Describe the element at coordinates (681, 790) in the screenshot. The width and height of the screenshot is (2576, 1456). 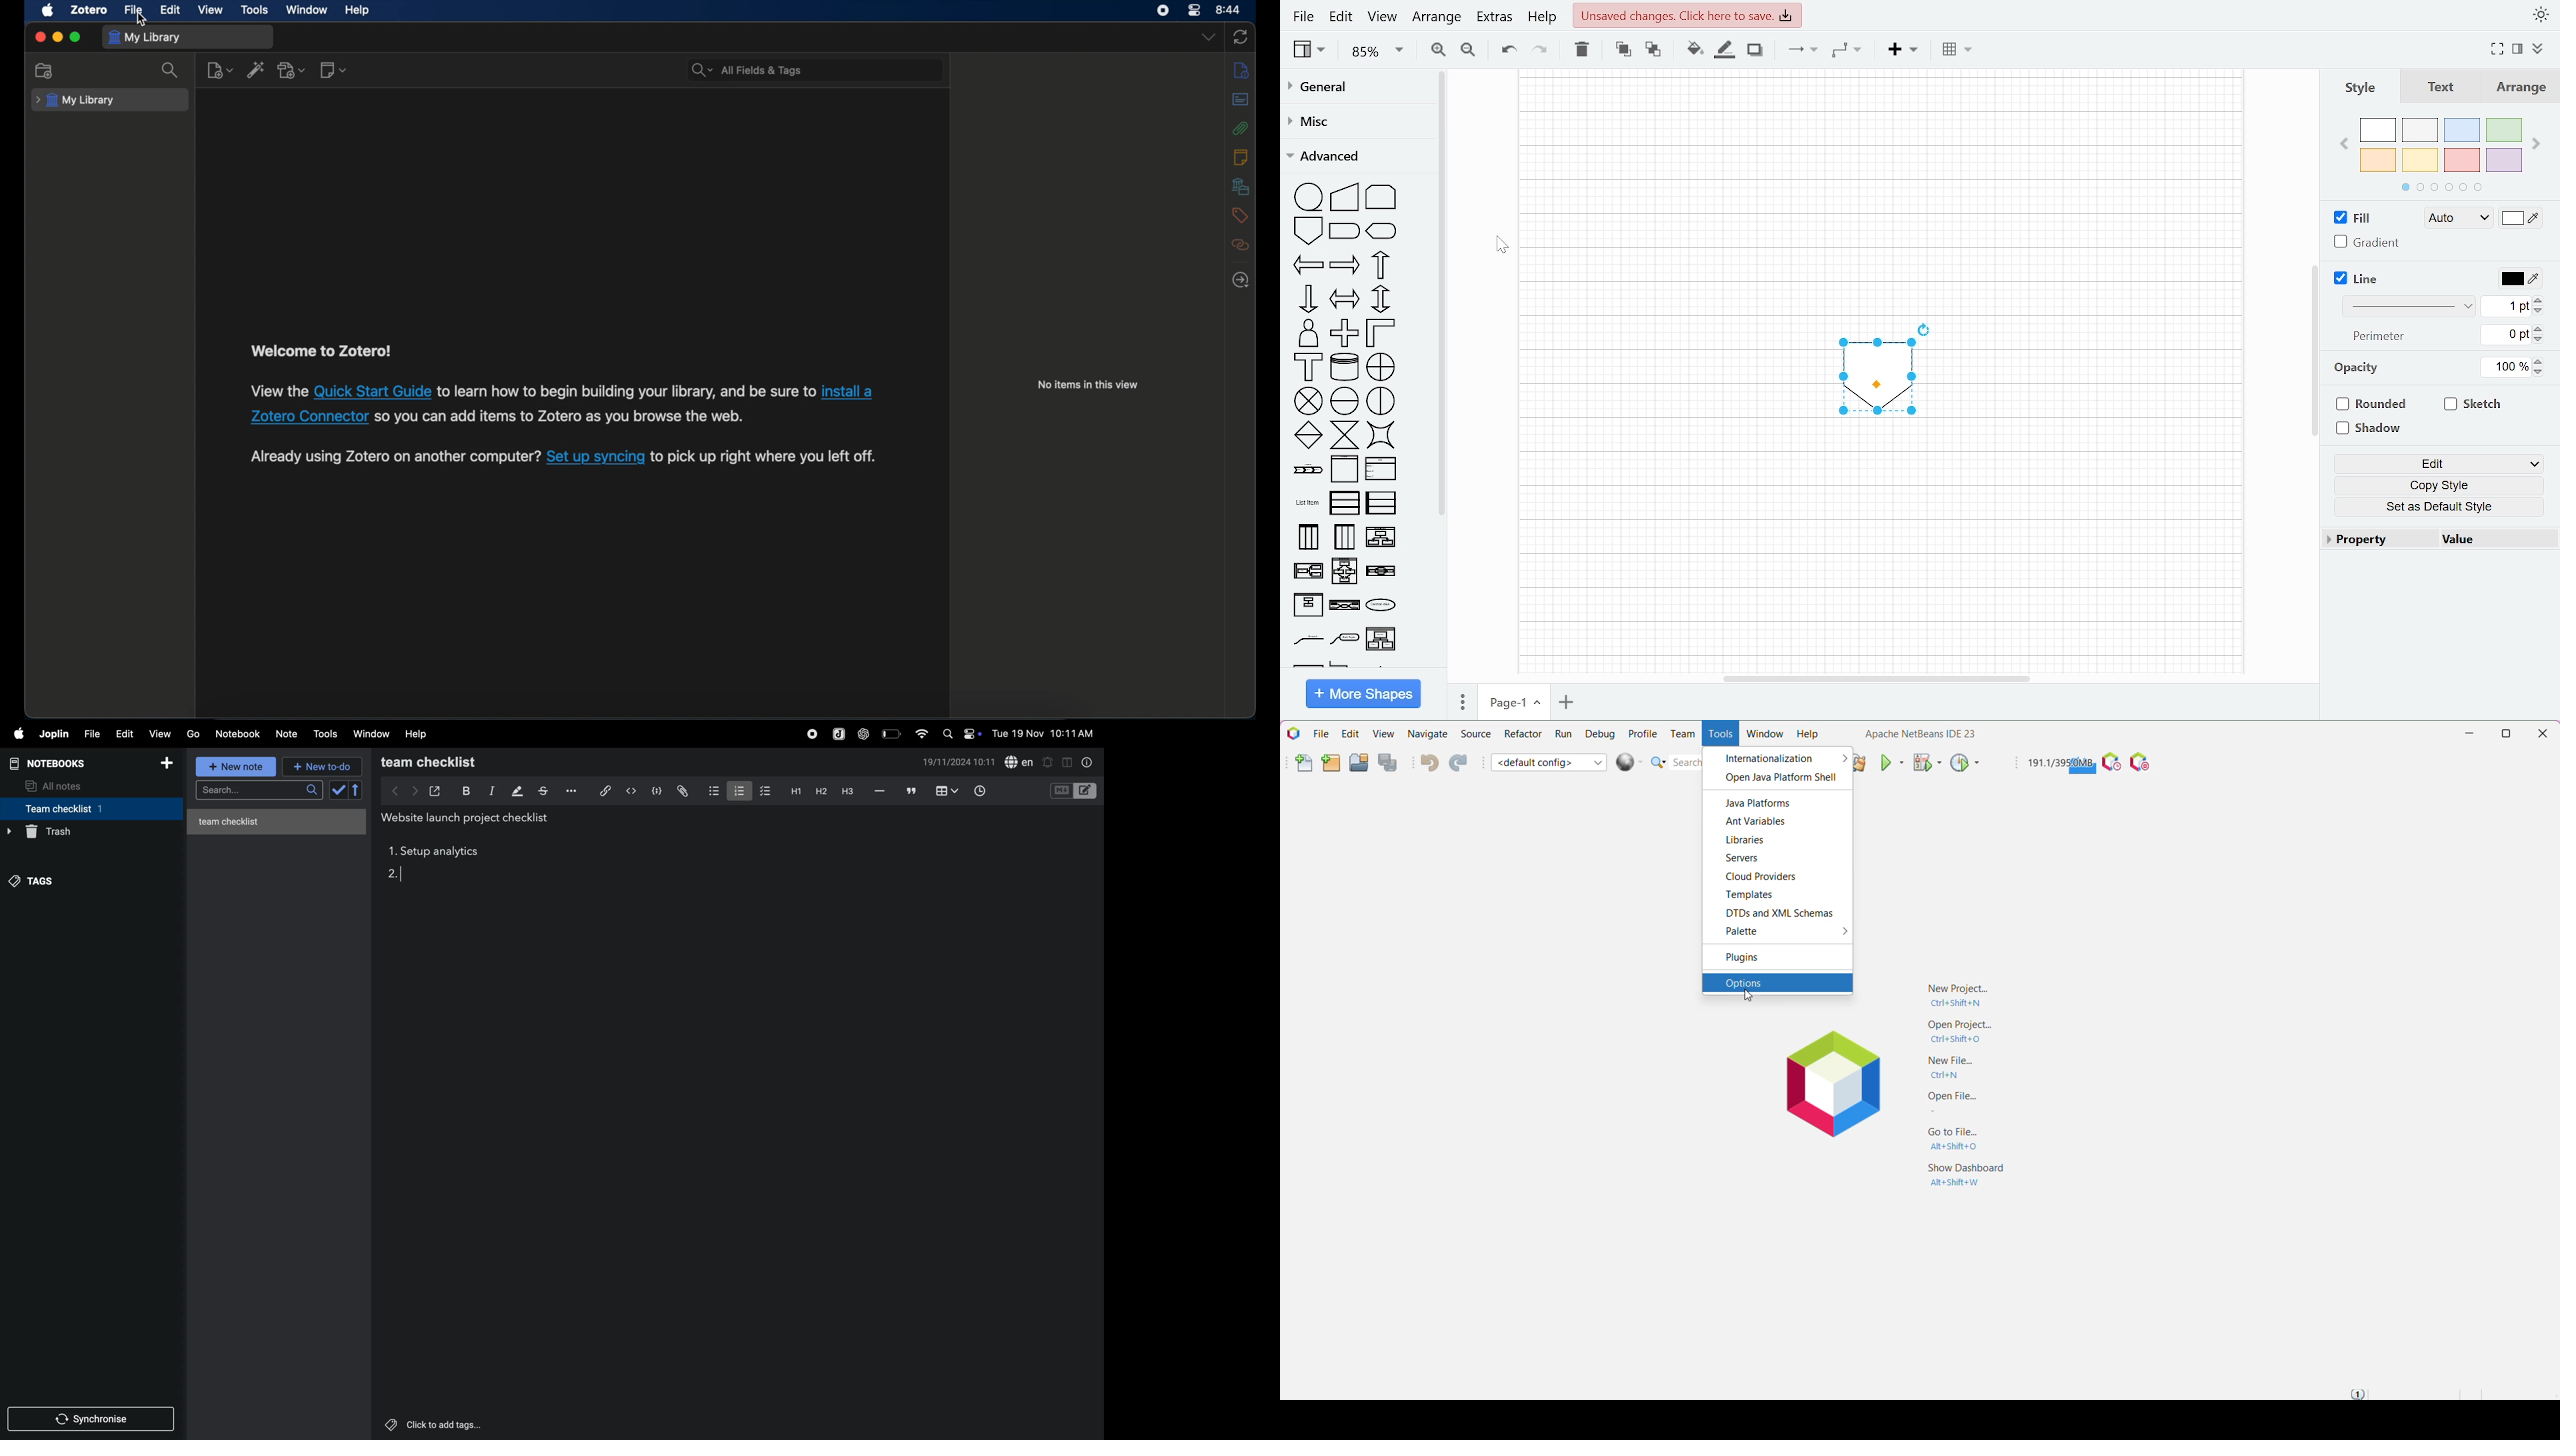
I see `attach file` at that location.